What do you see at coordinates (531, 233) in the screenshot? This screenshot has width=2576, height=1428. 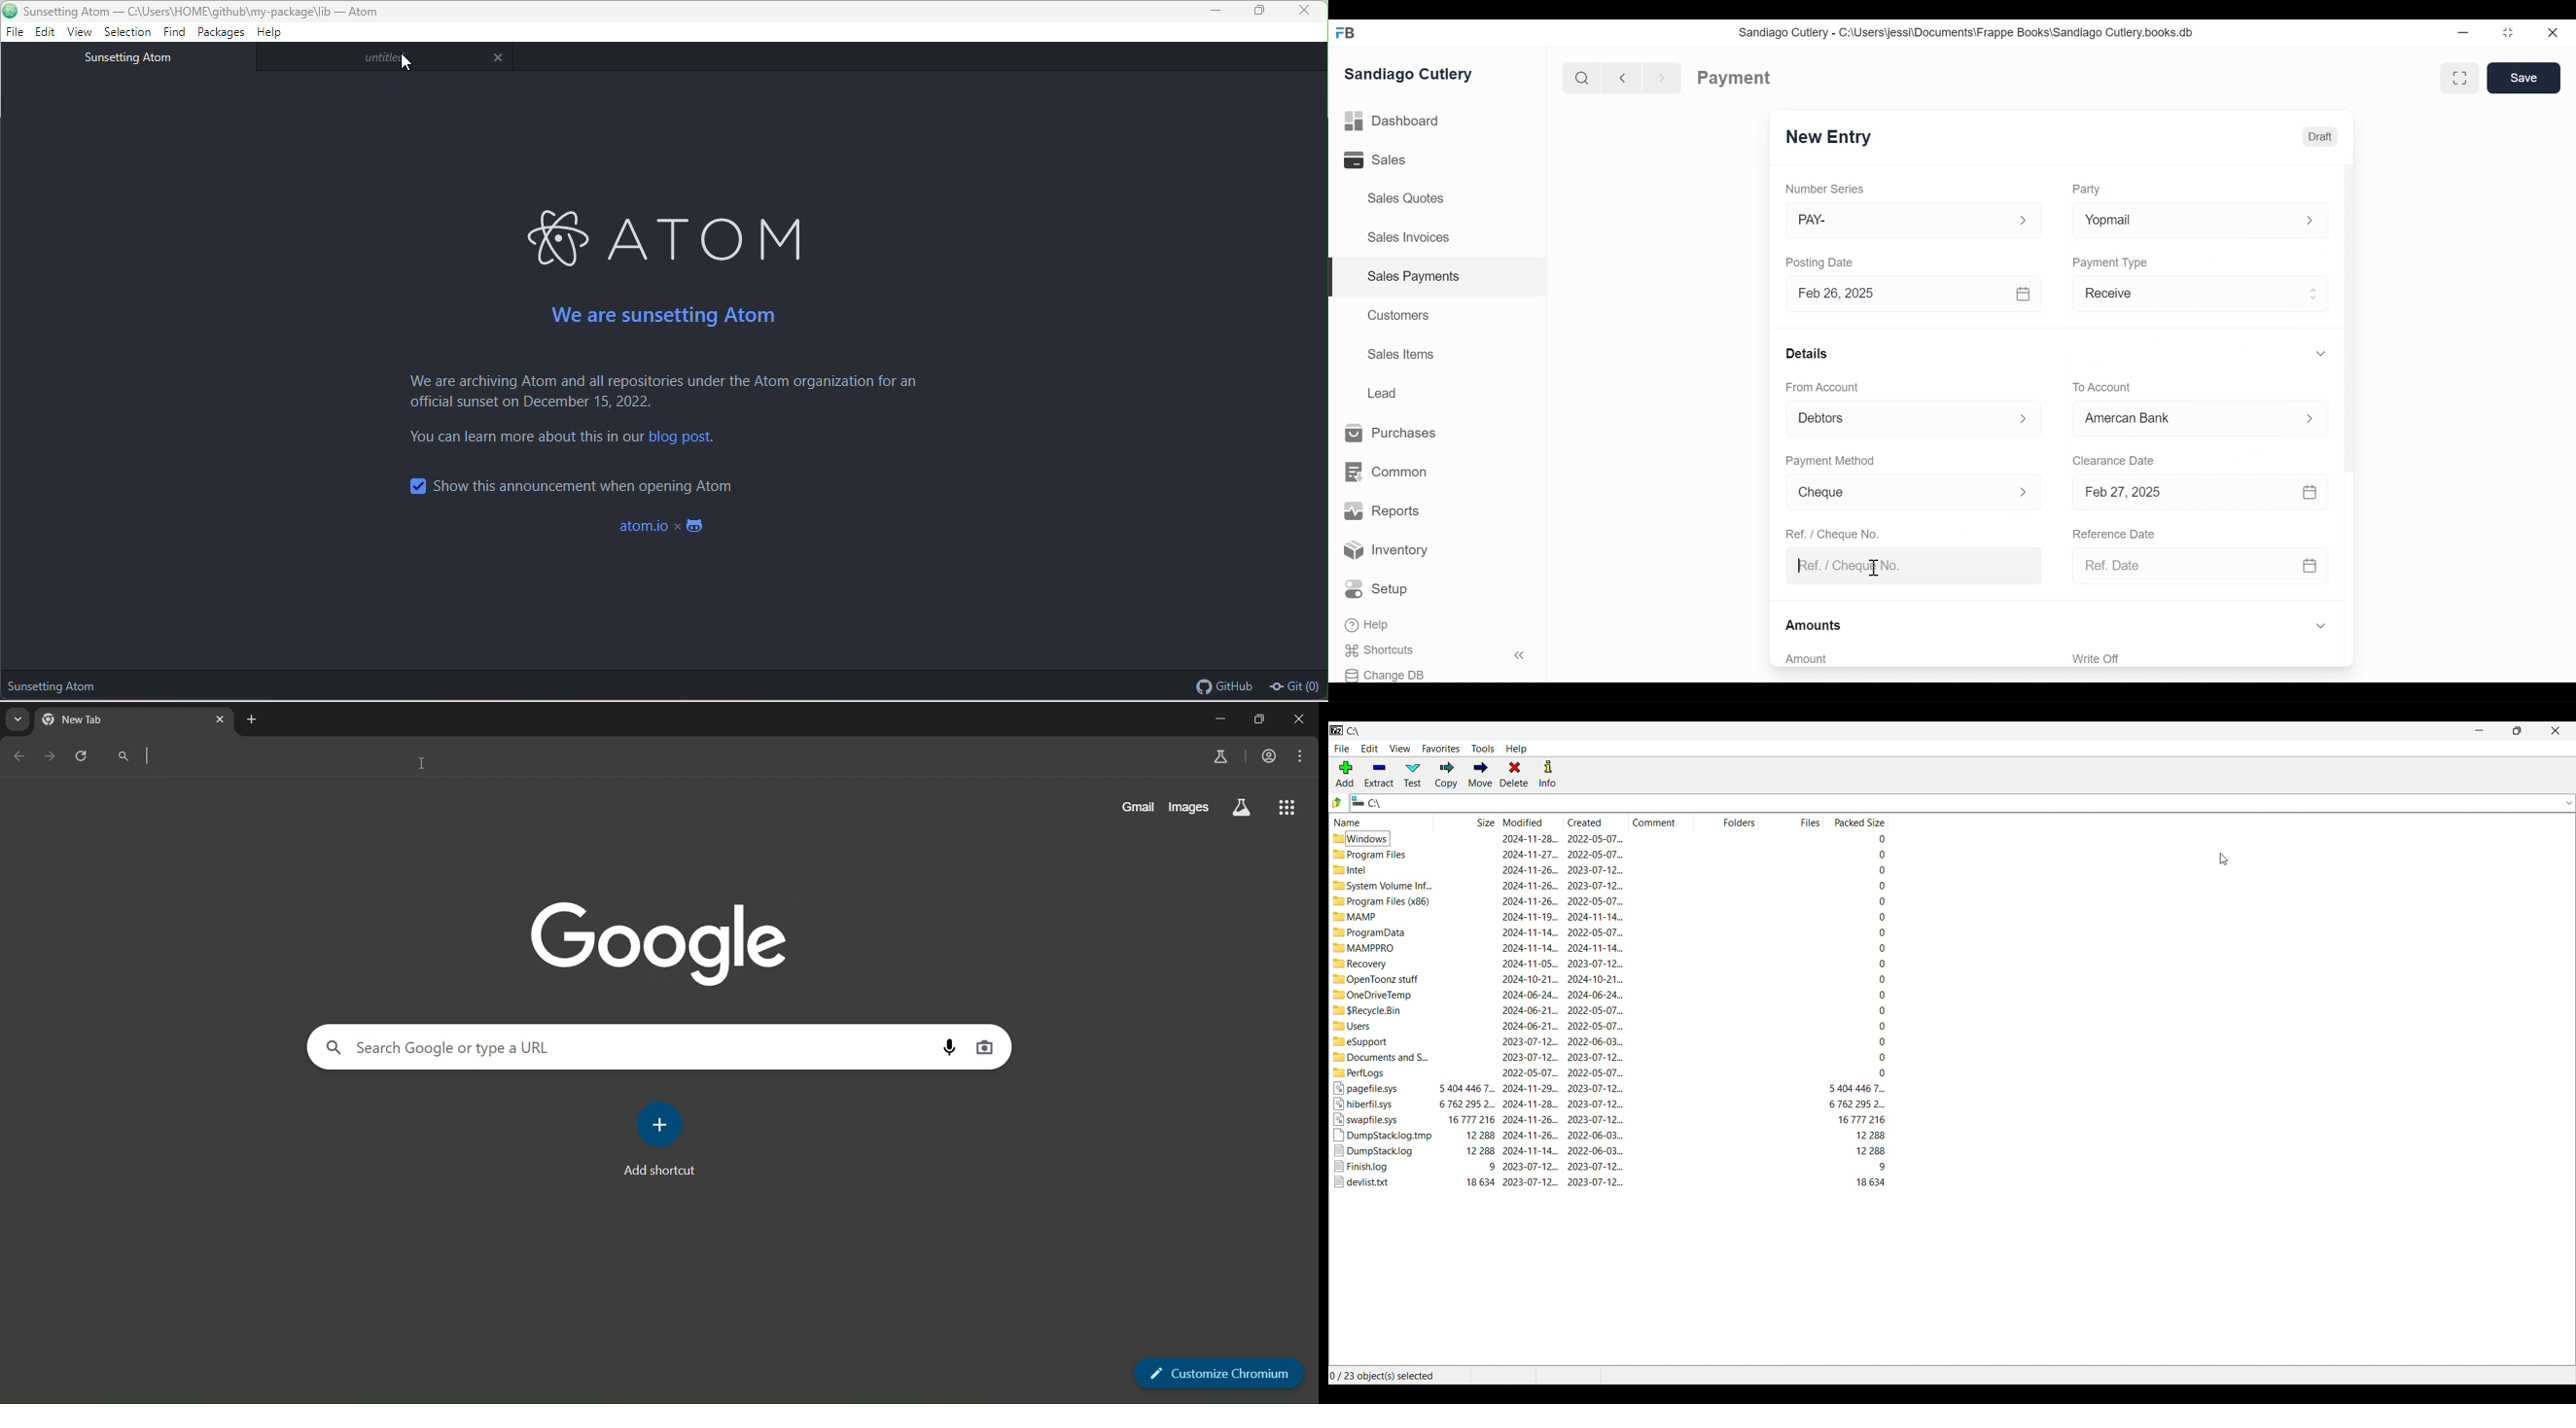 I see `ATOM LOGO` at bounding box center [531, 233].